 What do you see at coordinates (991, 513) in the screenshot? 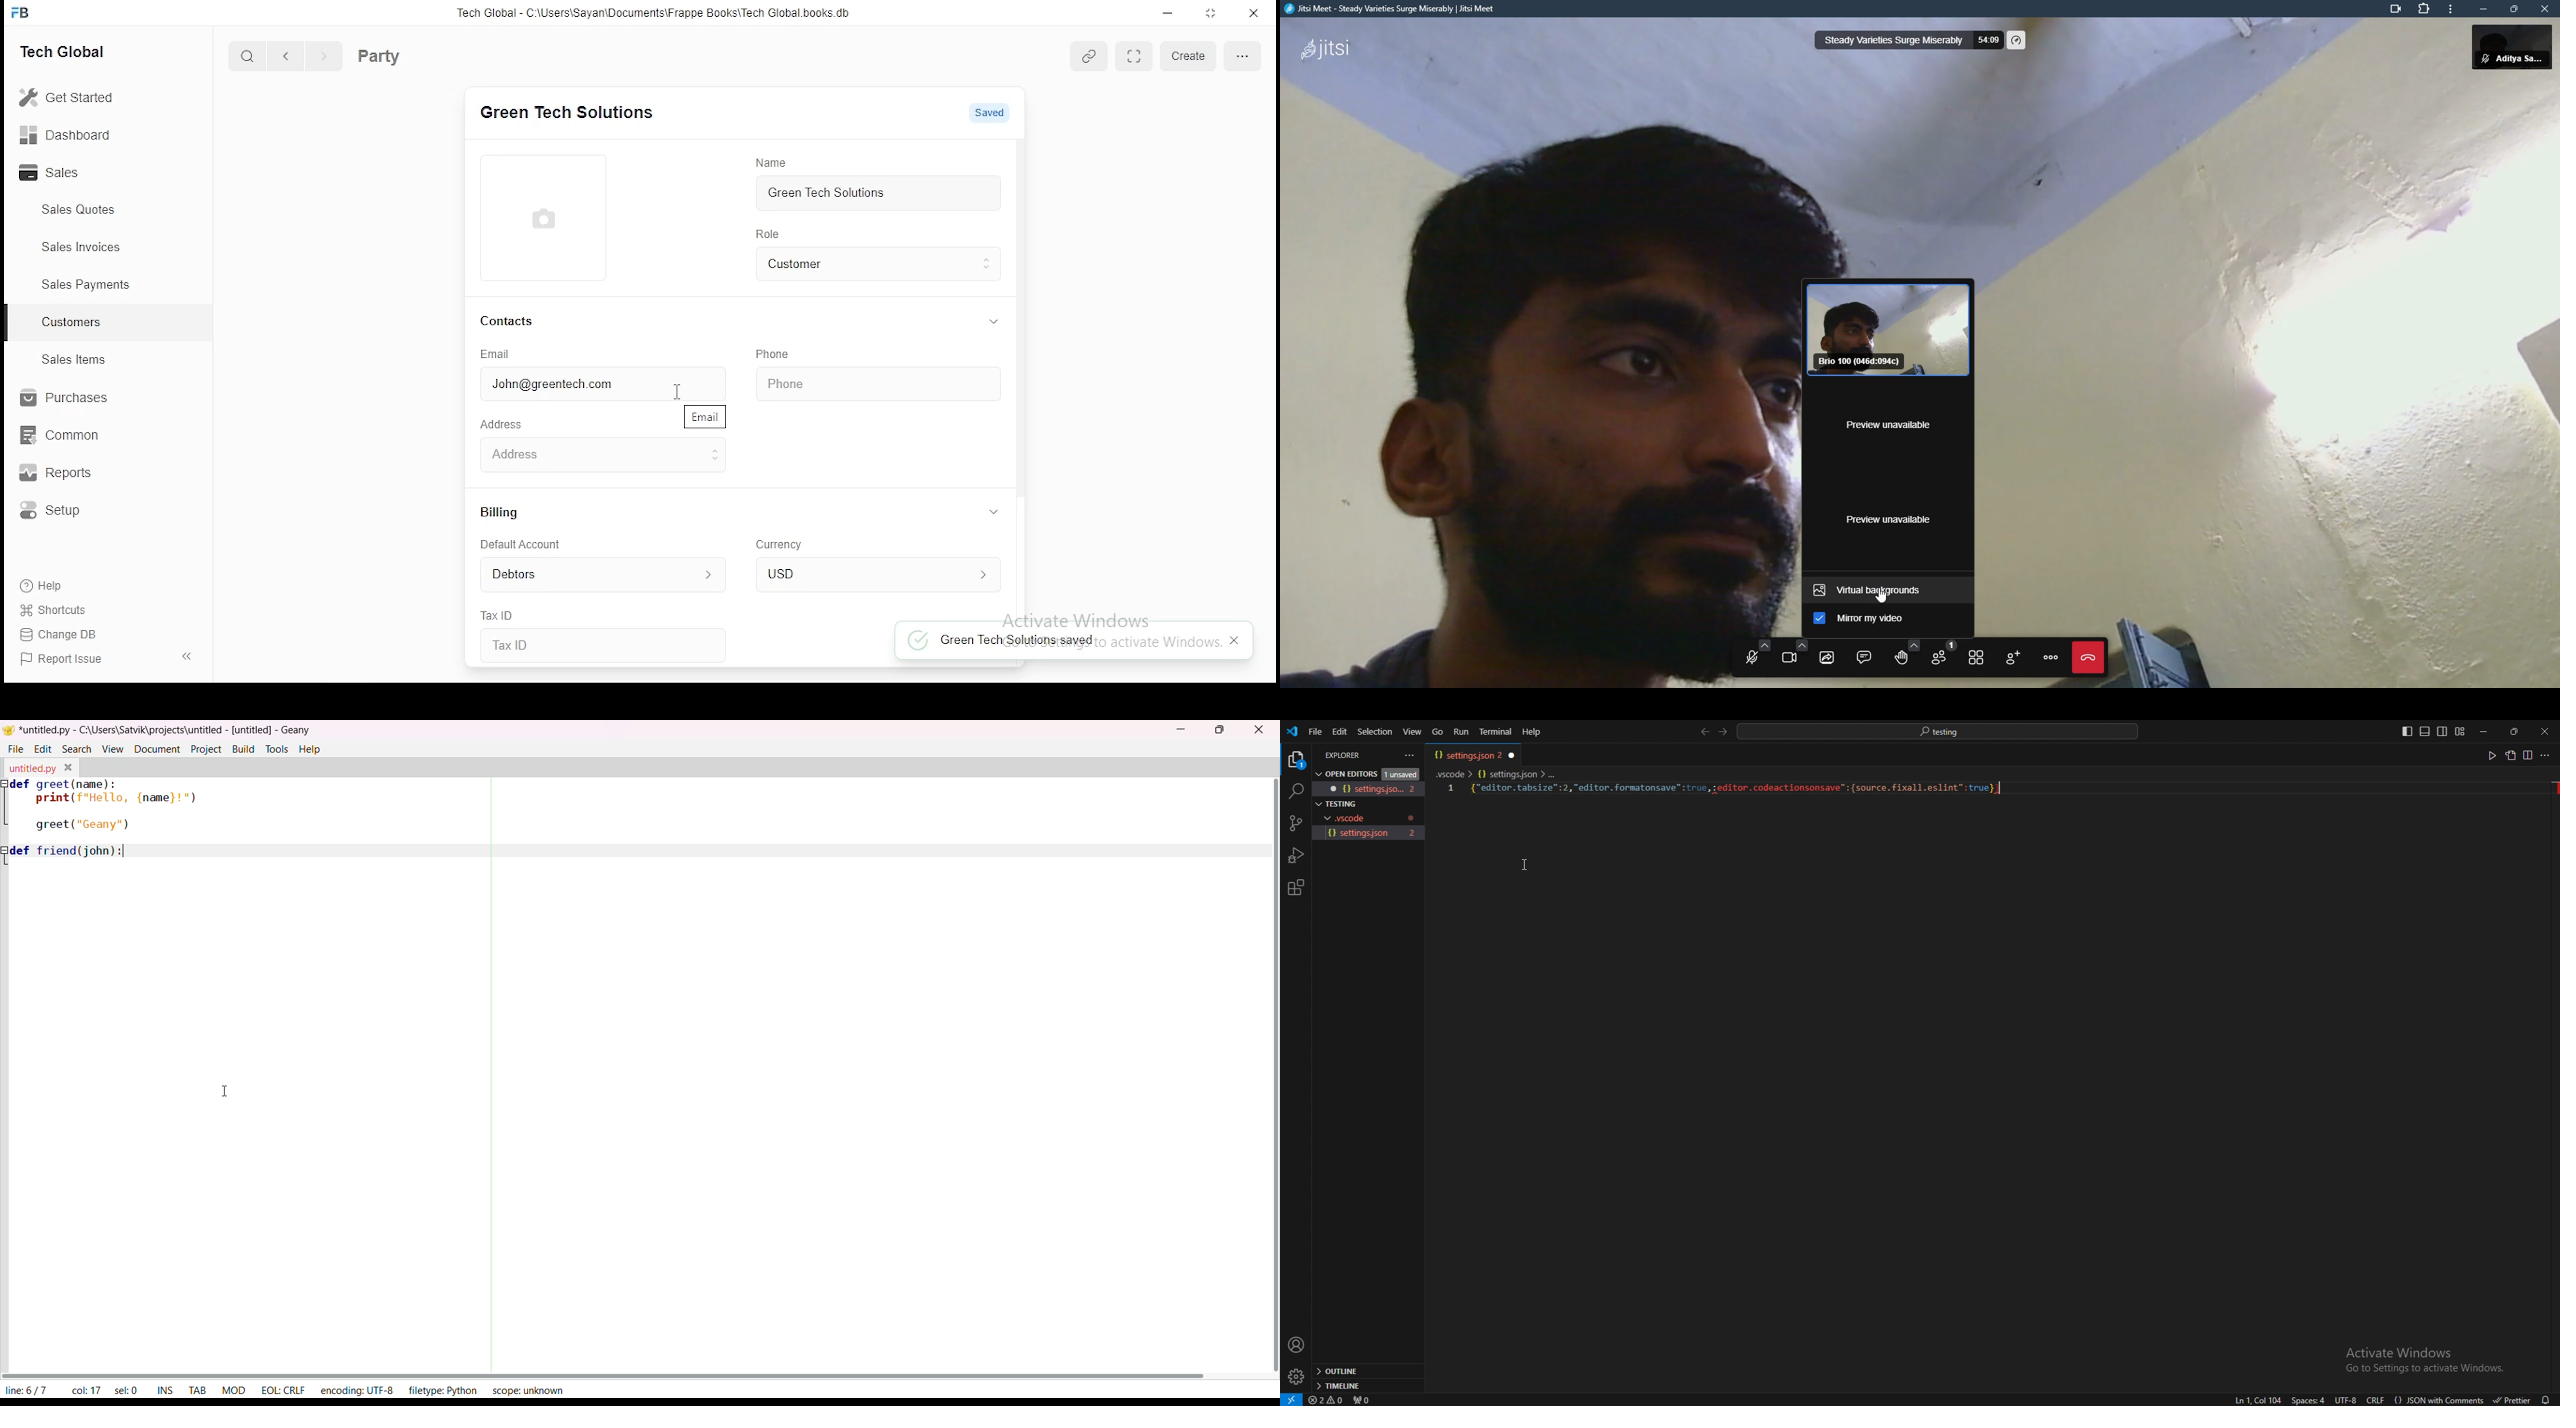
I see `collapse` at bounding box center [991, 513].